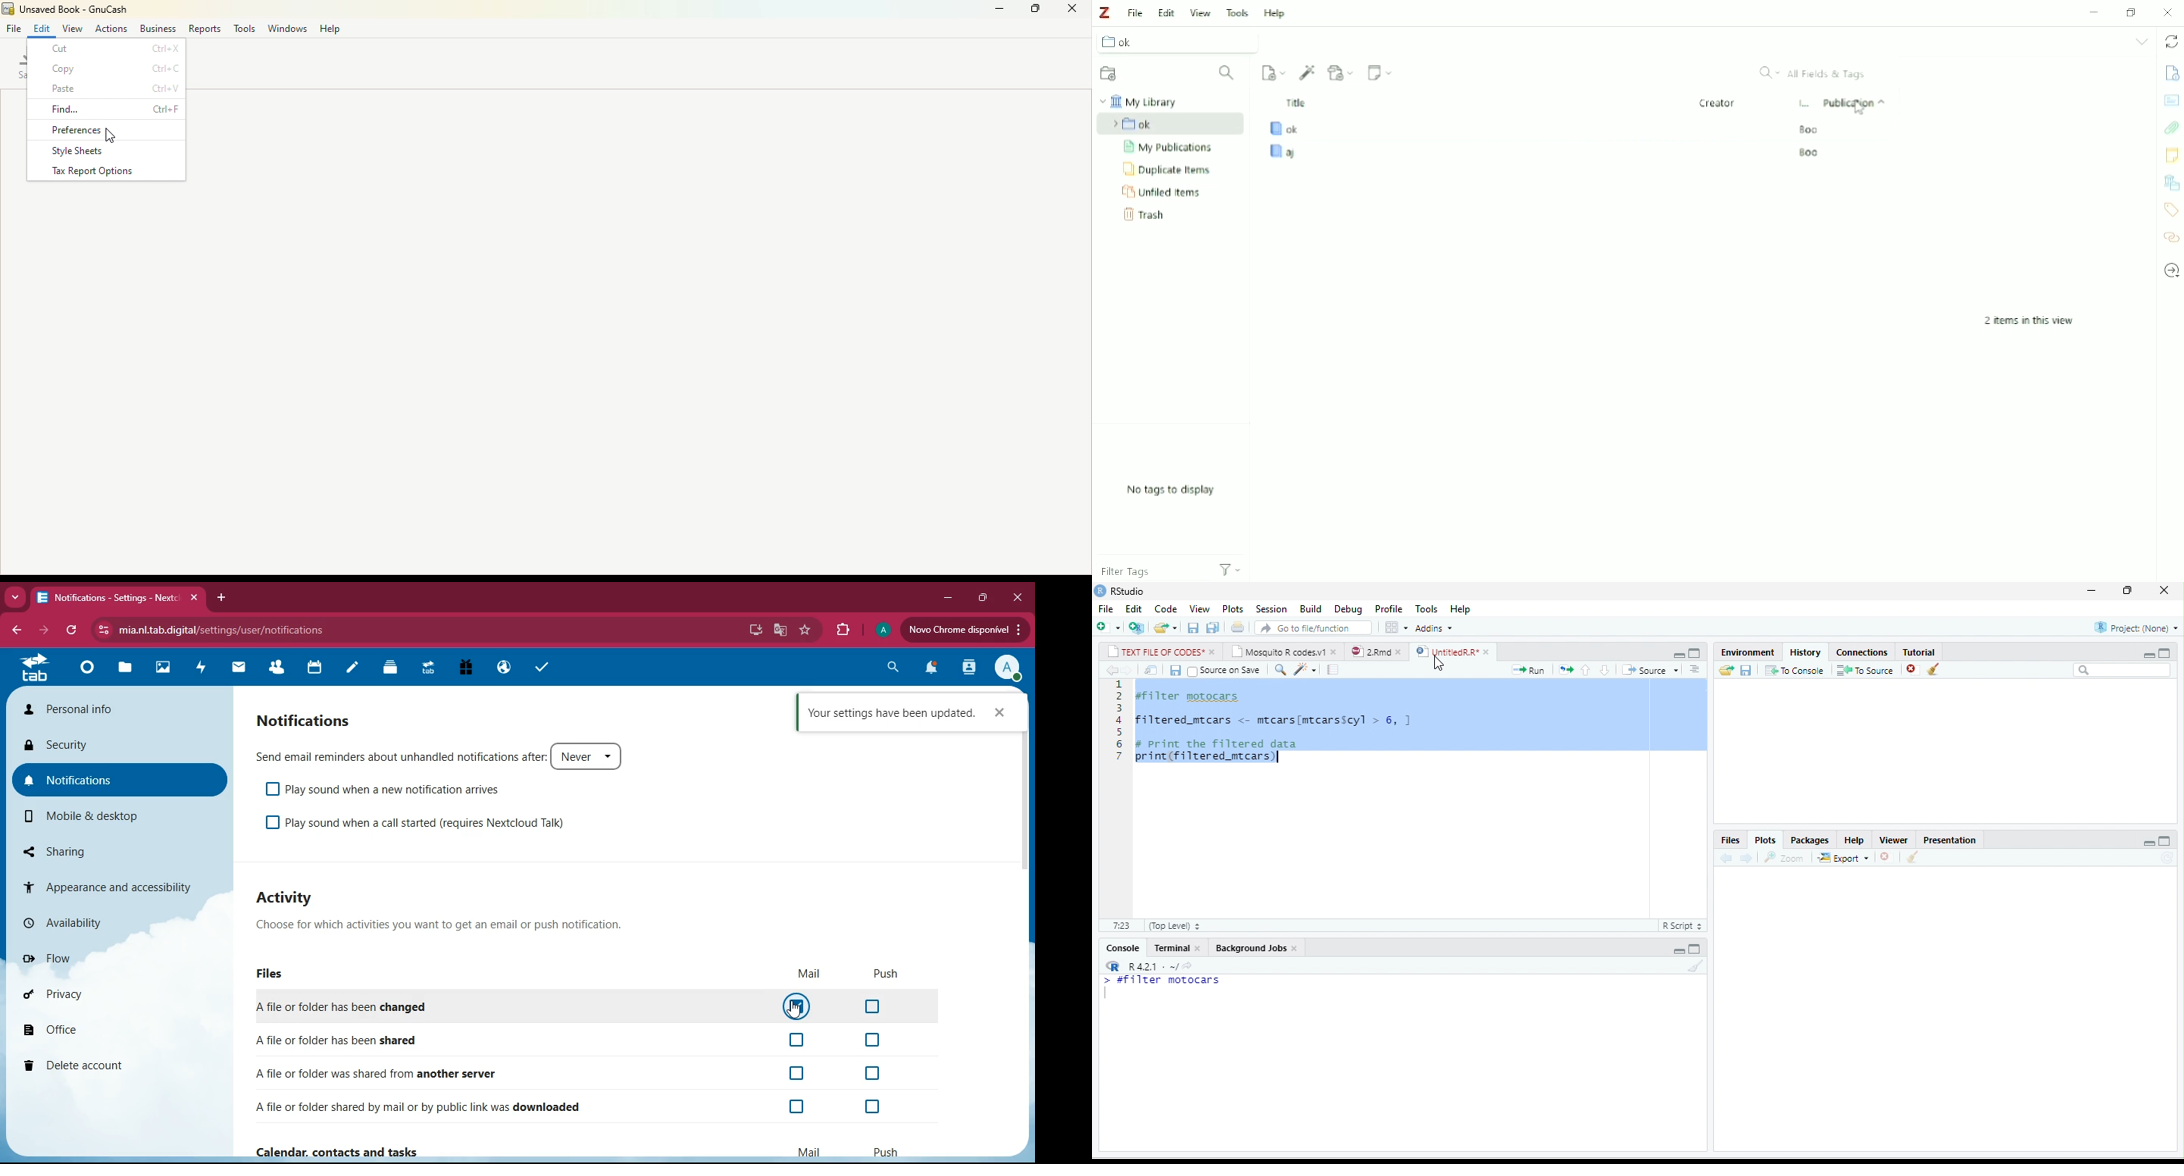 Image resolution: width=2184 pixels, height=1176 pixels. I want to click on Edit, so click(1167, 11).